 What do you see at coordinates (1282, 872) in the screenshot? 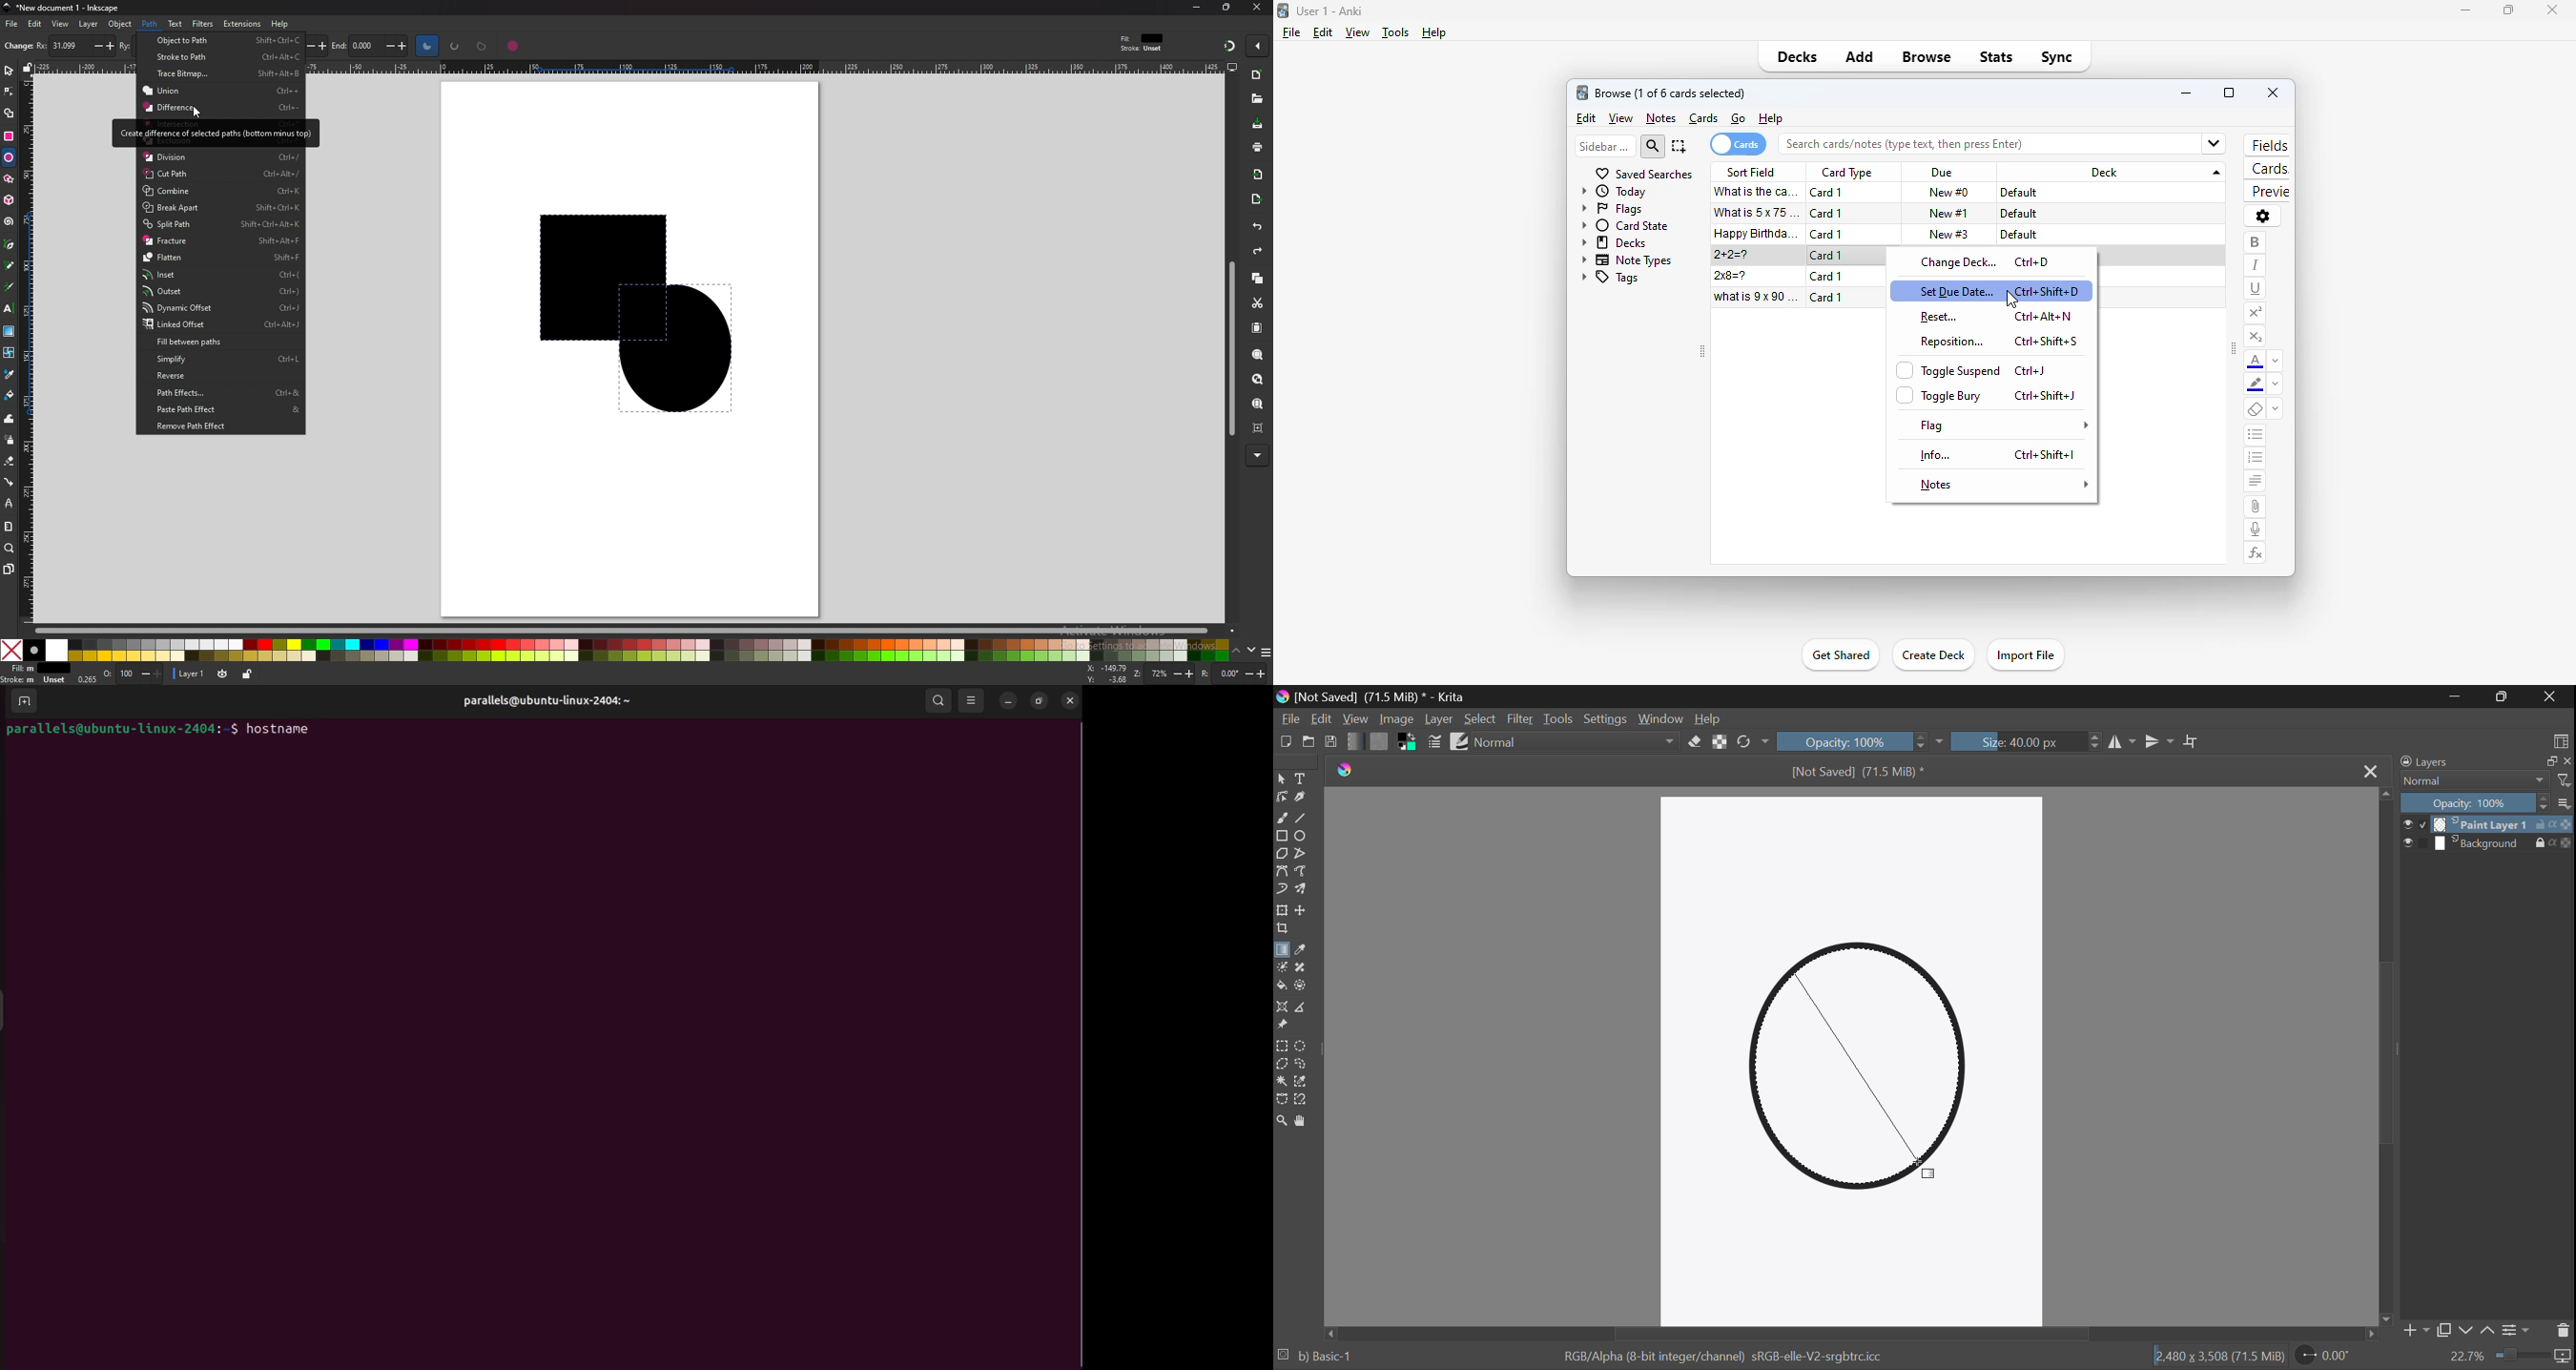
I see `Bezier Curve` at bounding box center [1282, 872].